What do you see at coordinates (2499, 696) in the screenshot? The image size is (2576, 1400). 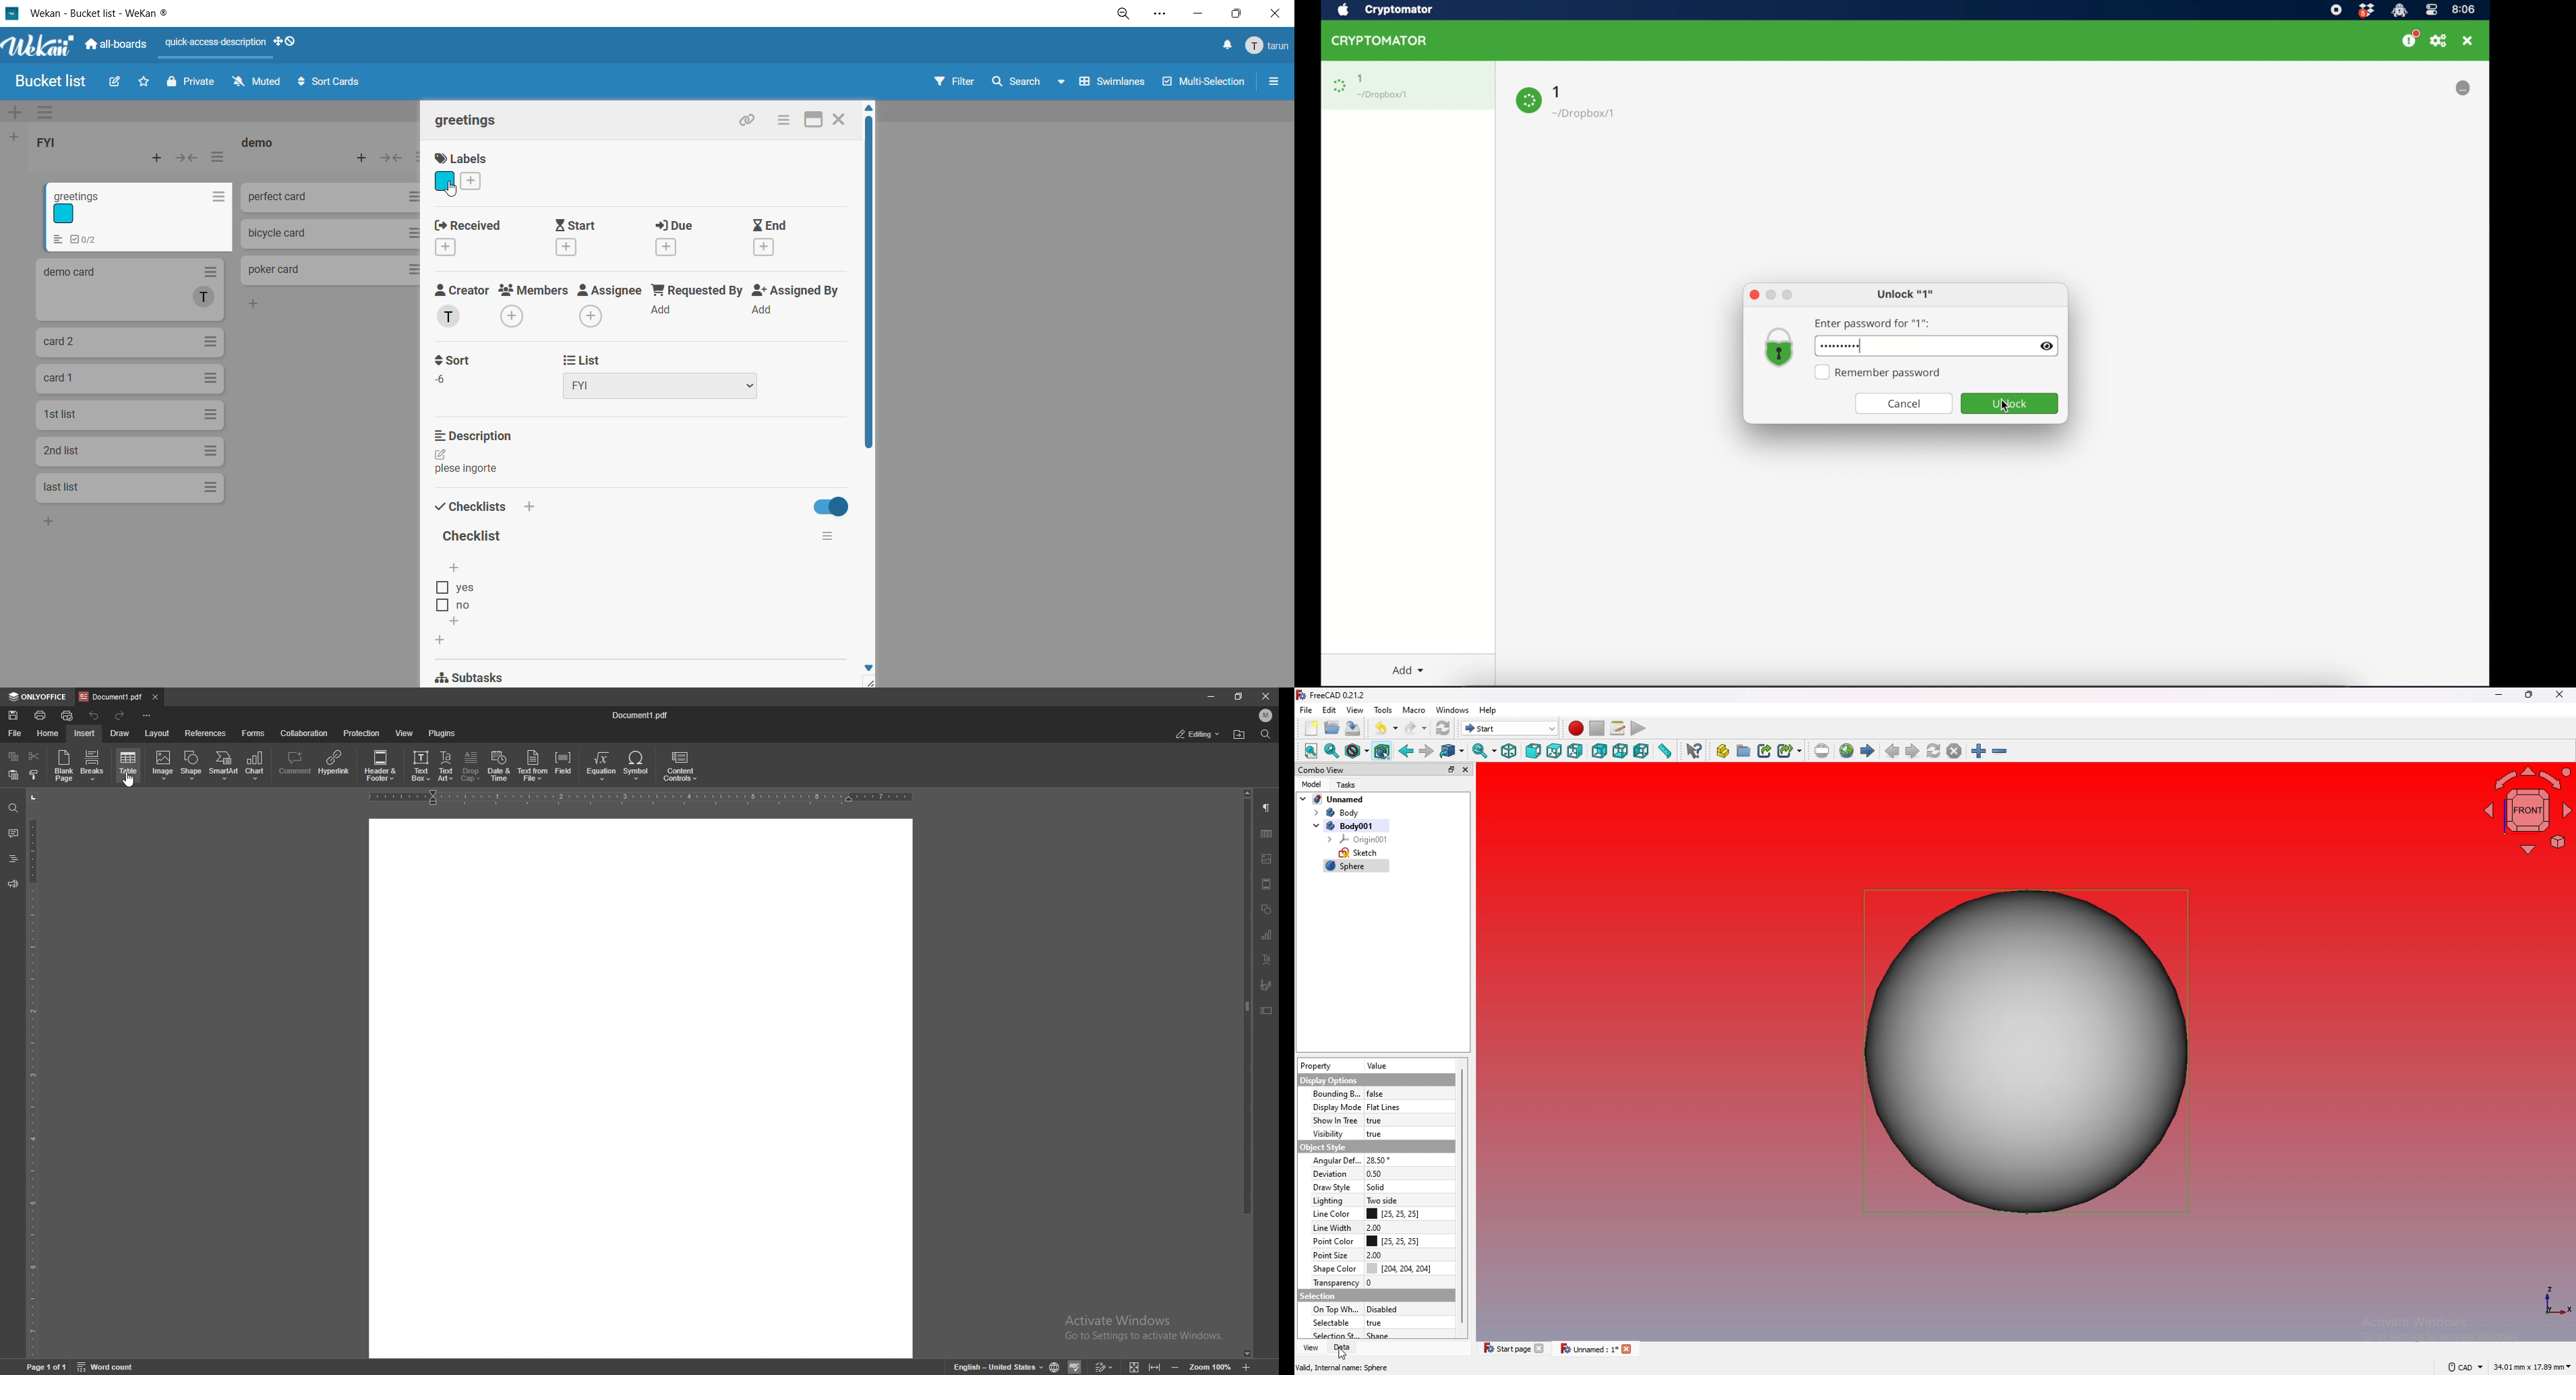 I see `minimize` at bounding box center [2499, 696].